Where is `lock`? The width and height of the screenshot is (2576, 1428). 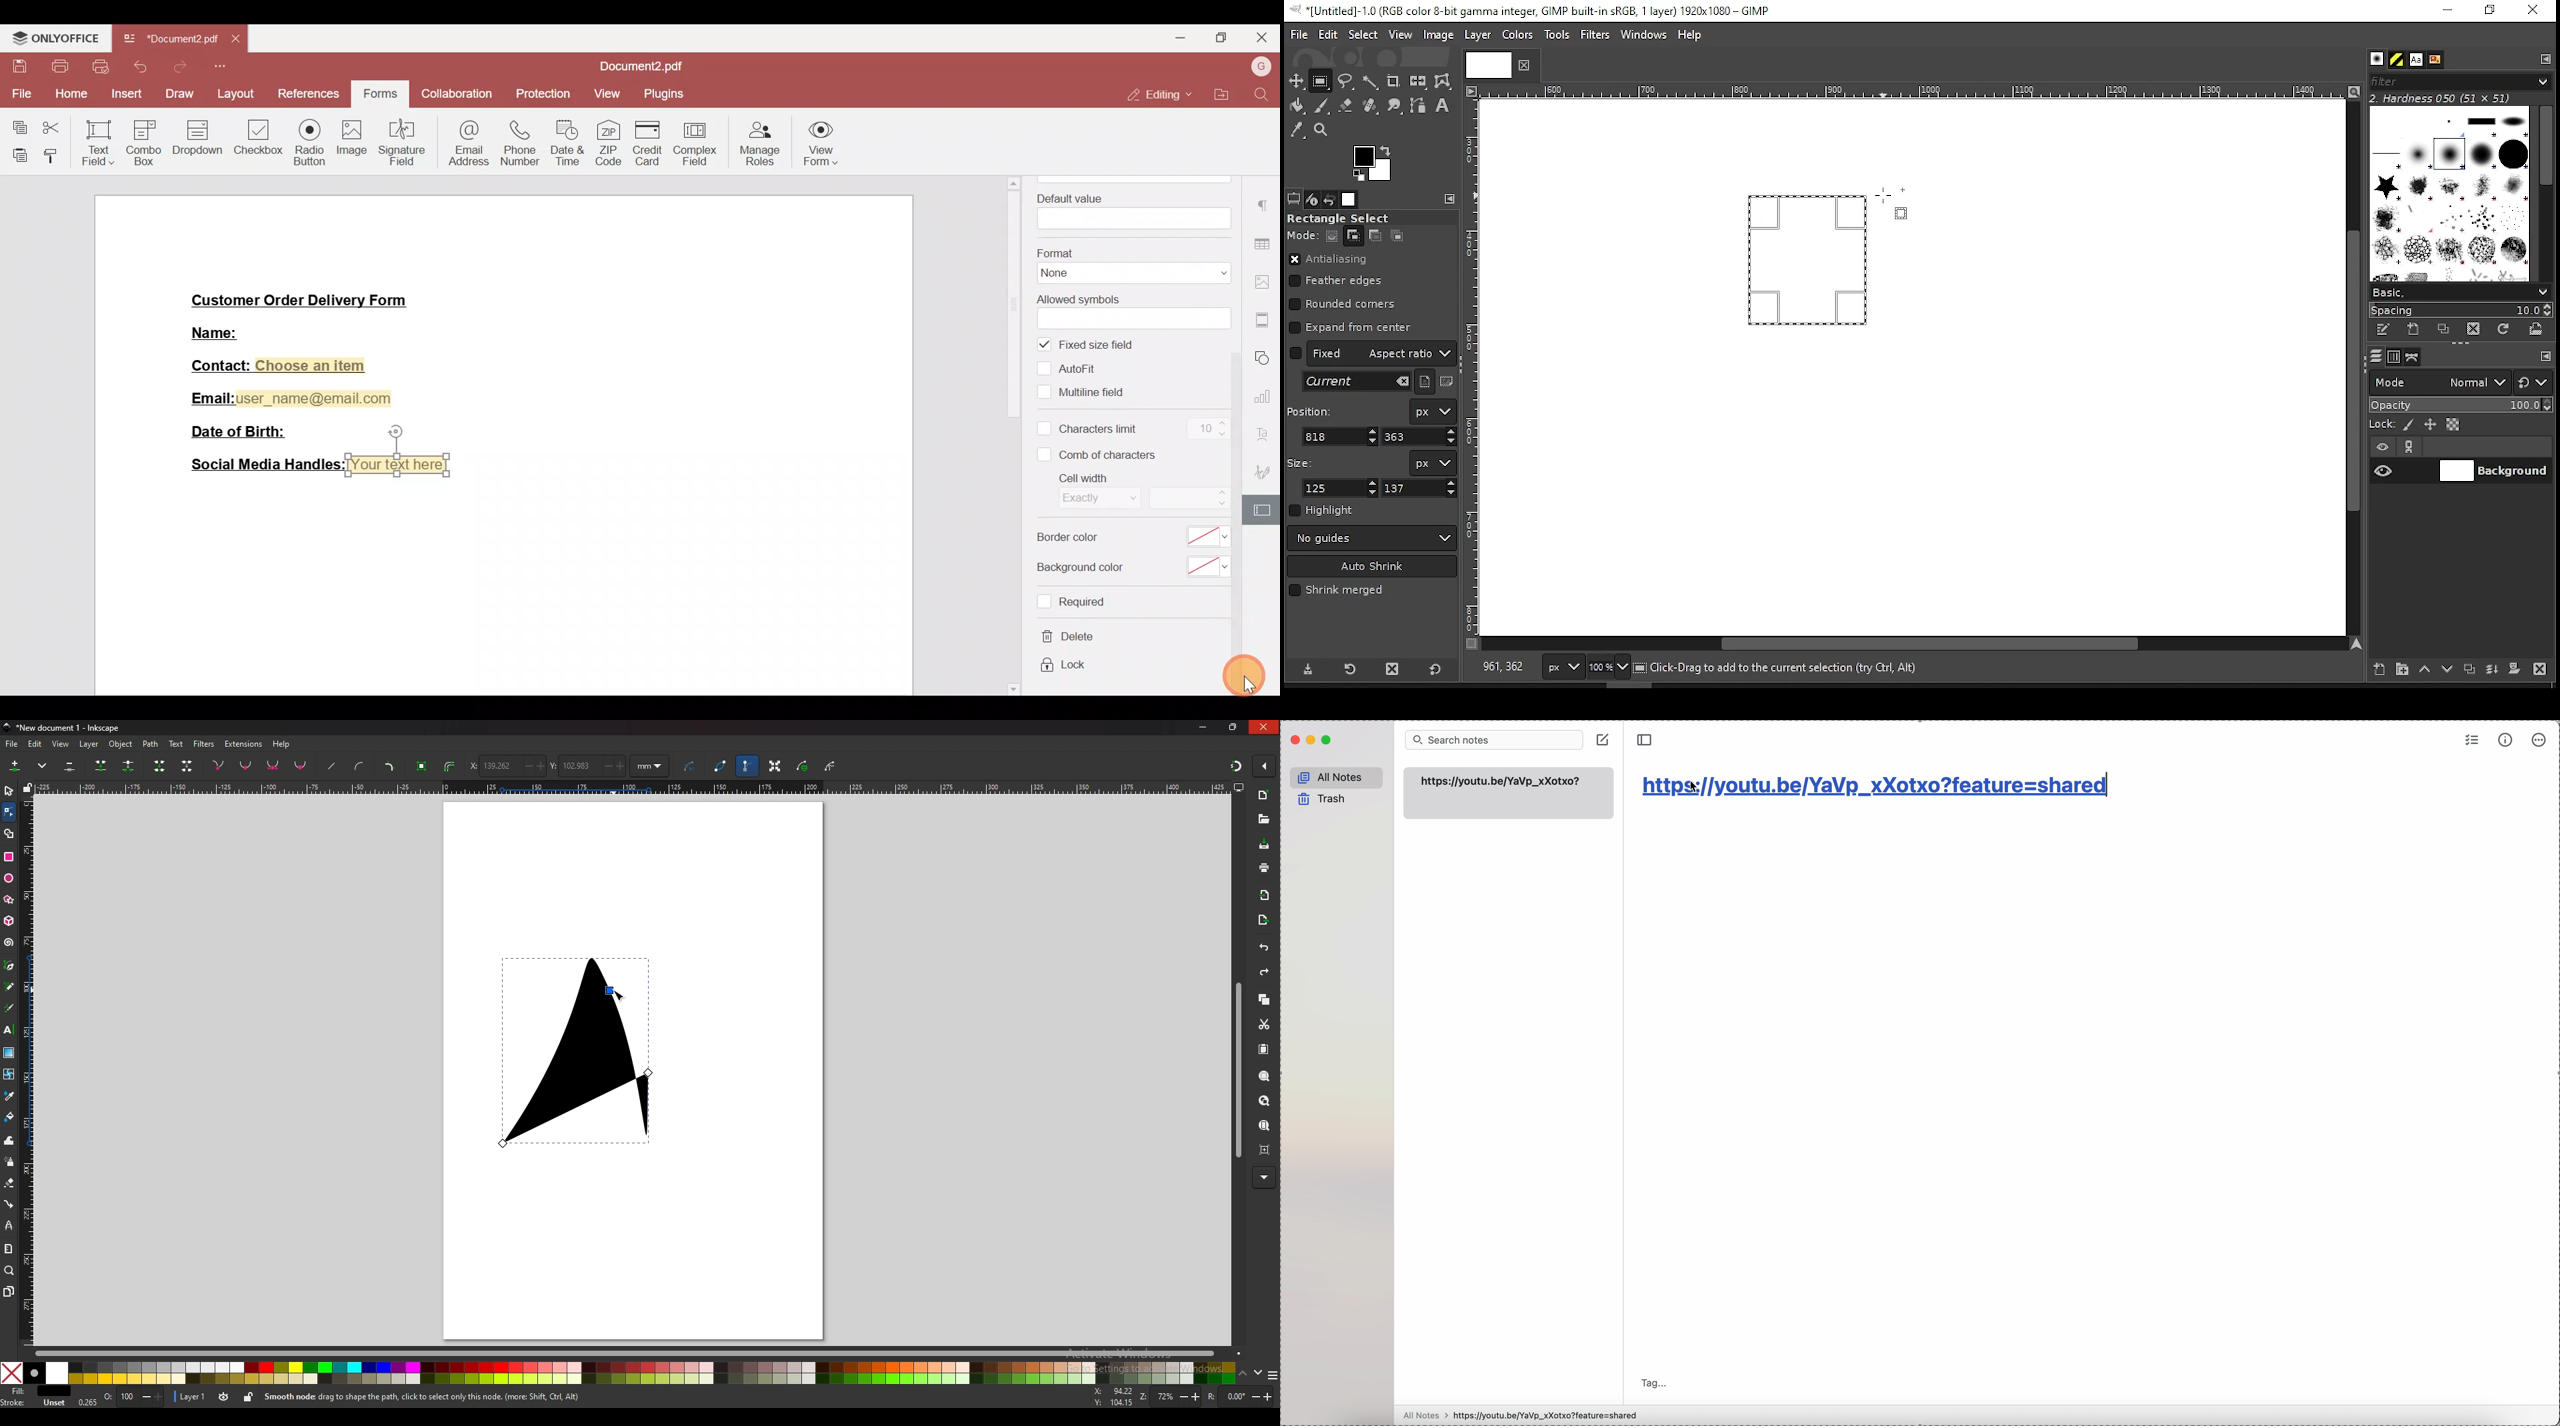 lock is located at coordinates (250, 1397).